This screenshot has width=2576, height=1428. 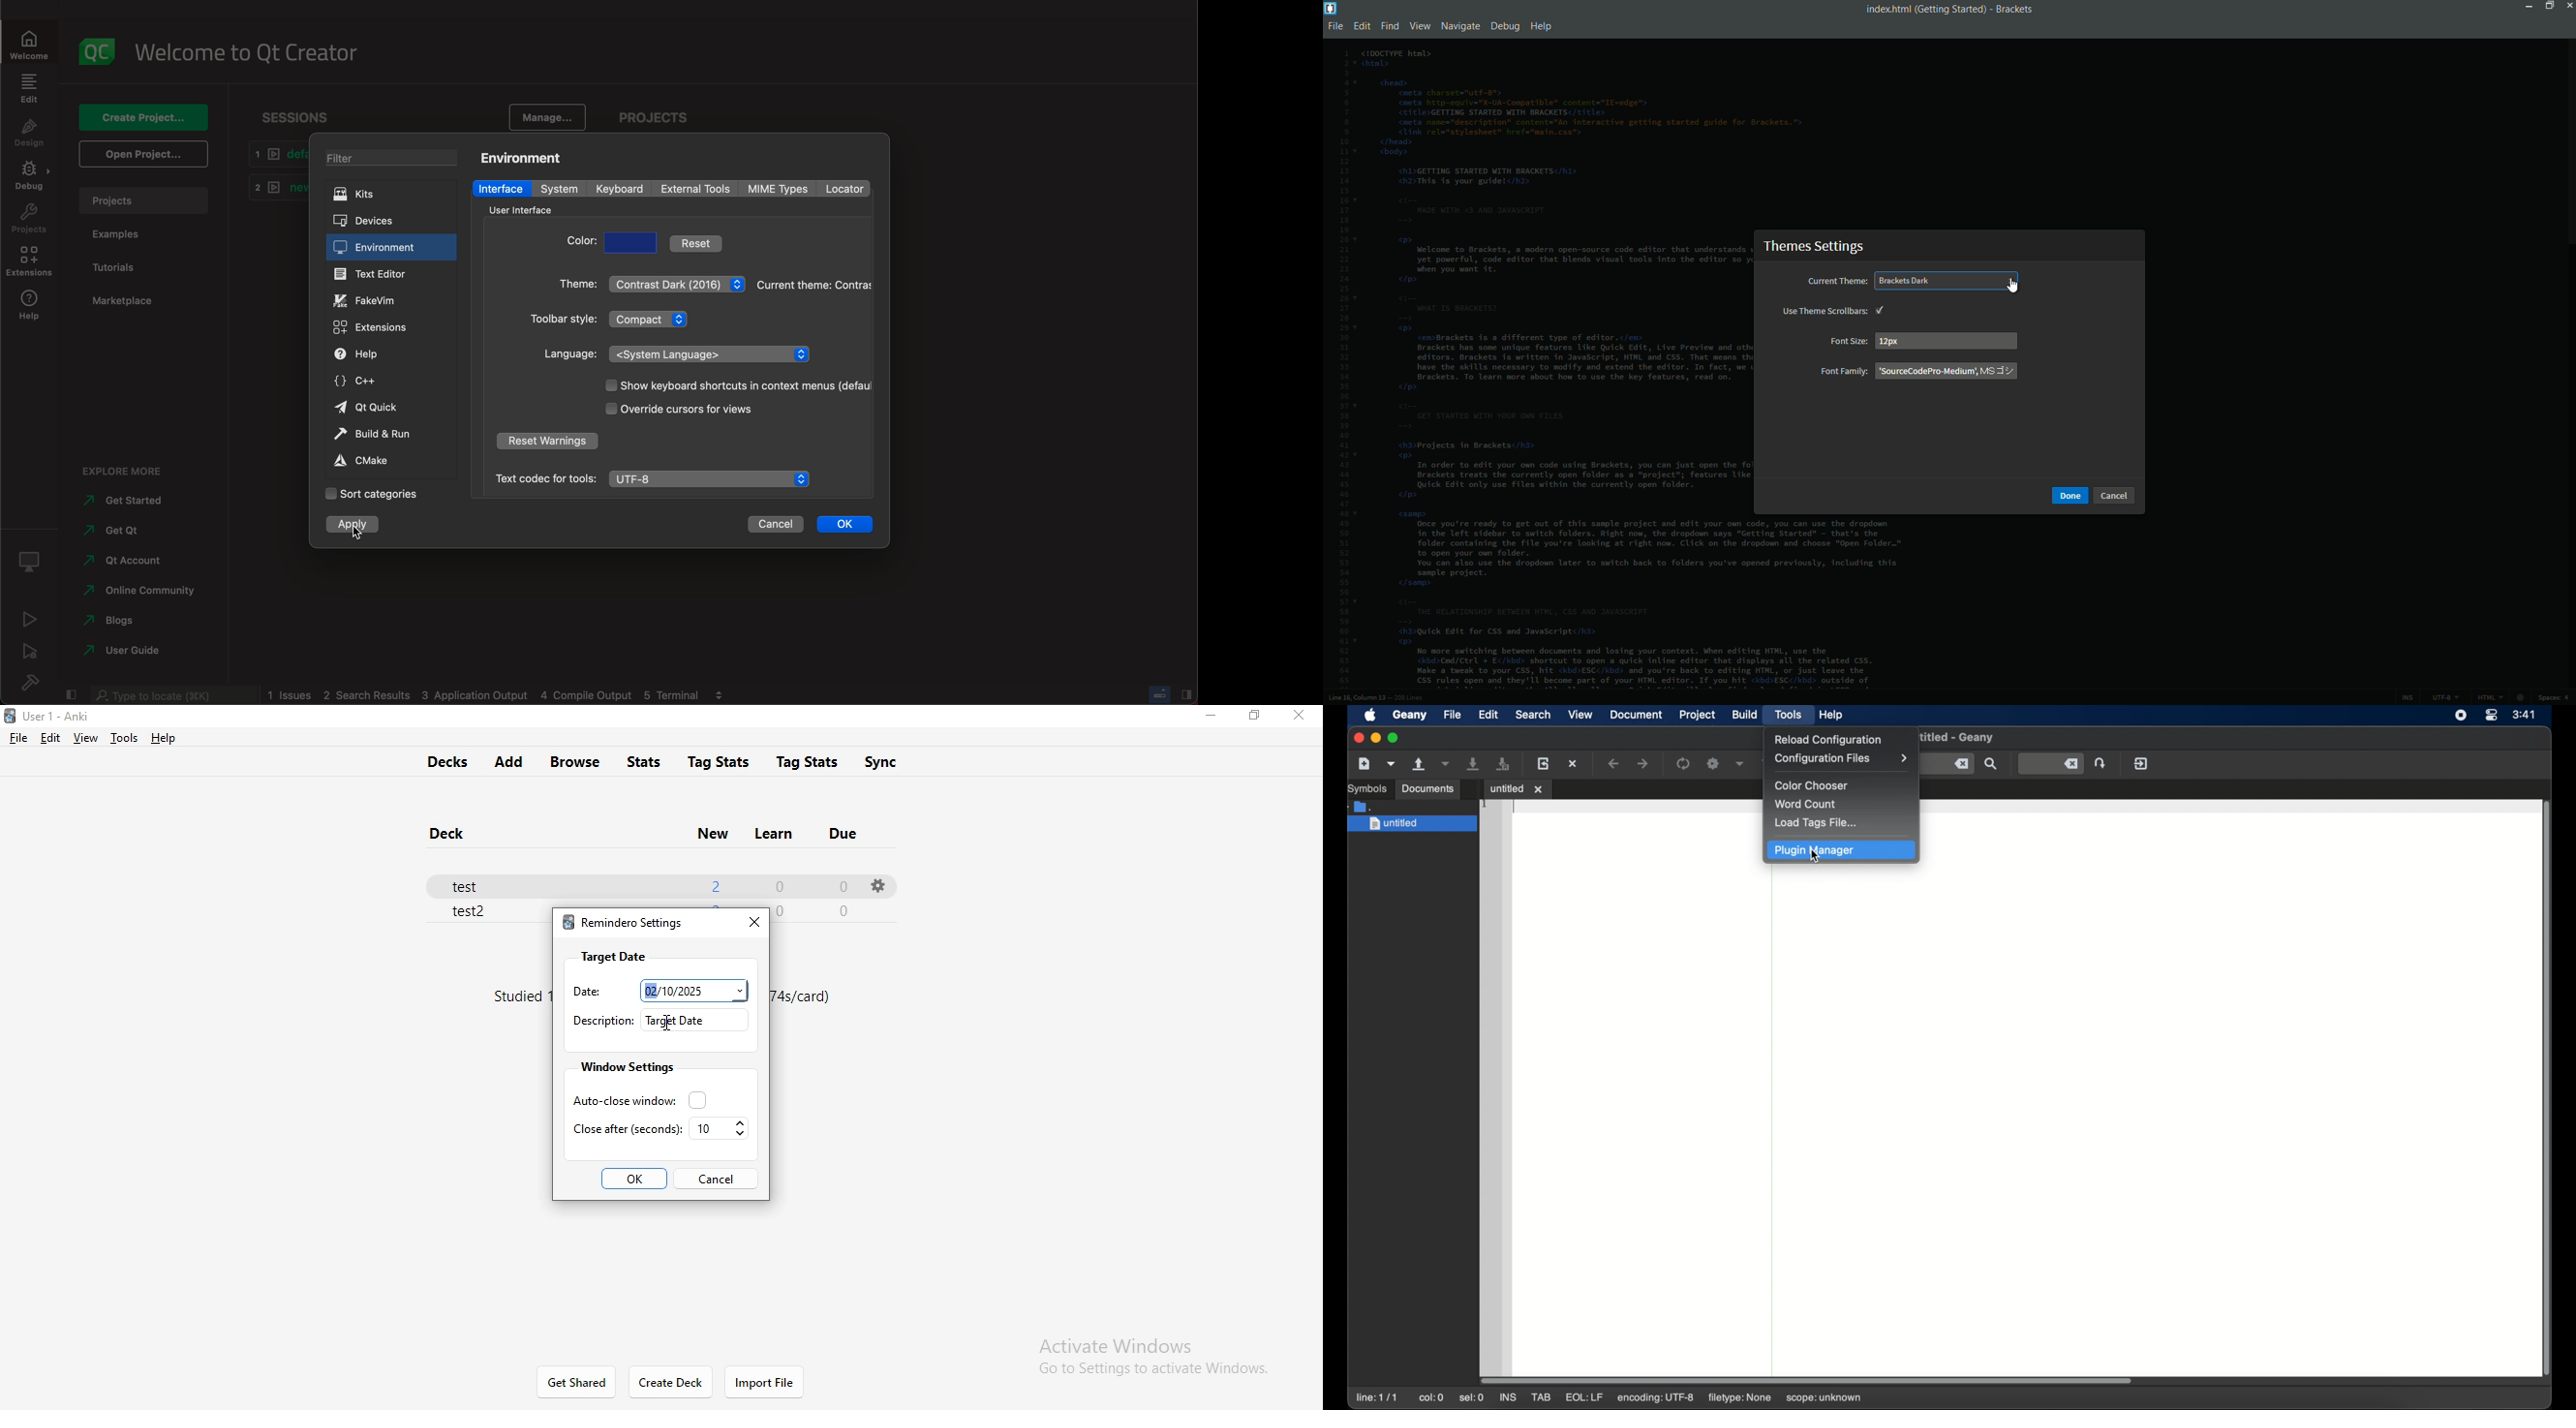 I want to click on create a new file from template, so click(x=1391, y=764).